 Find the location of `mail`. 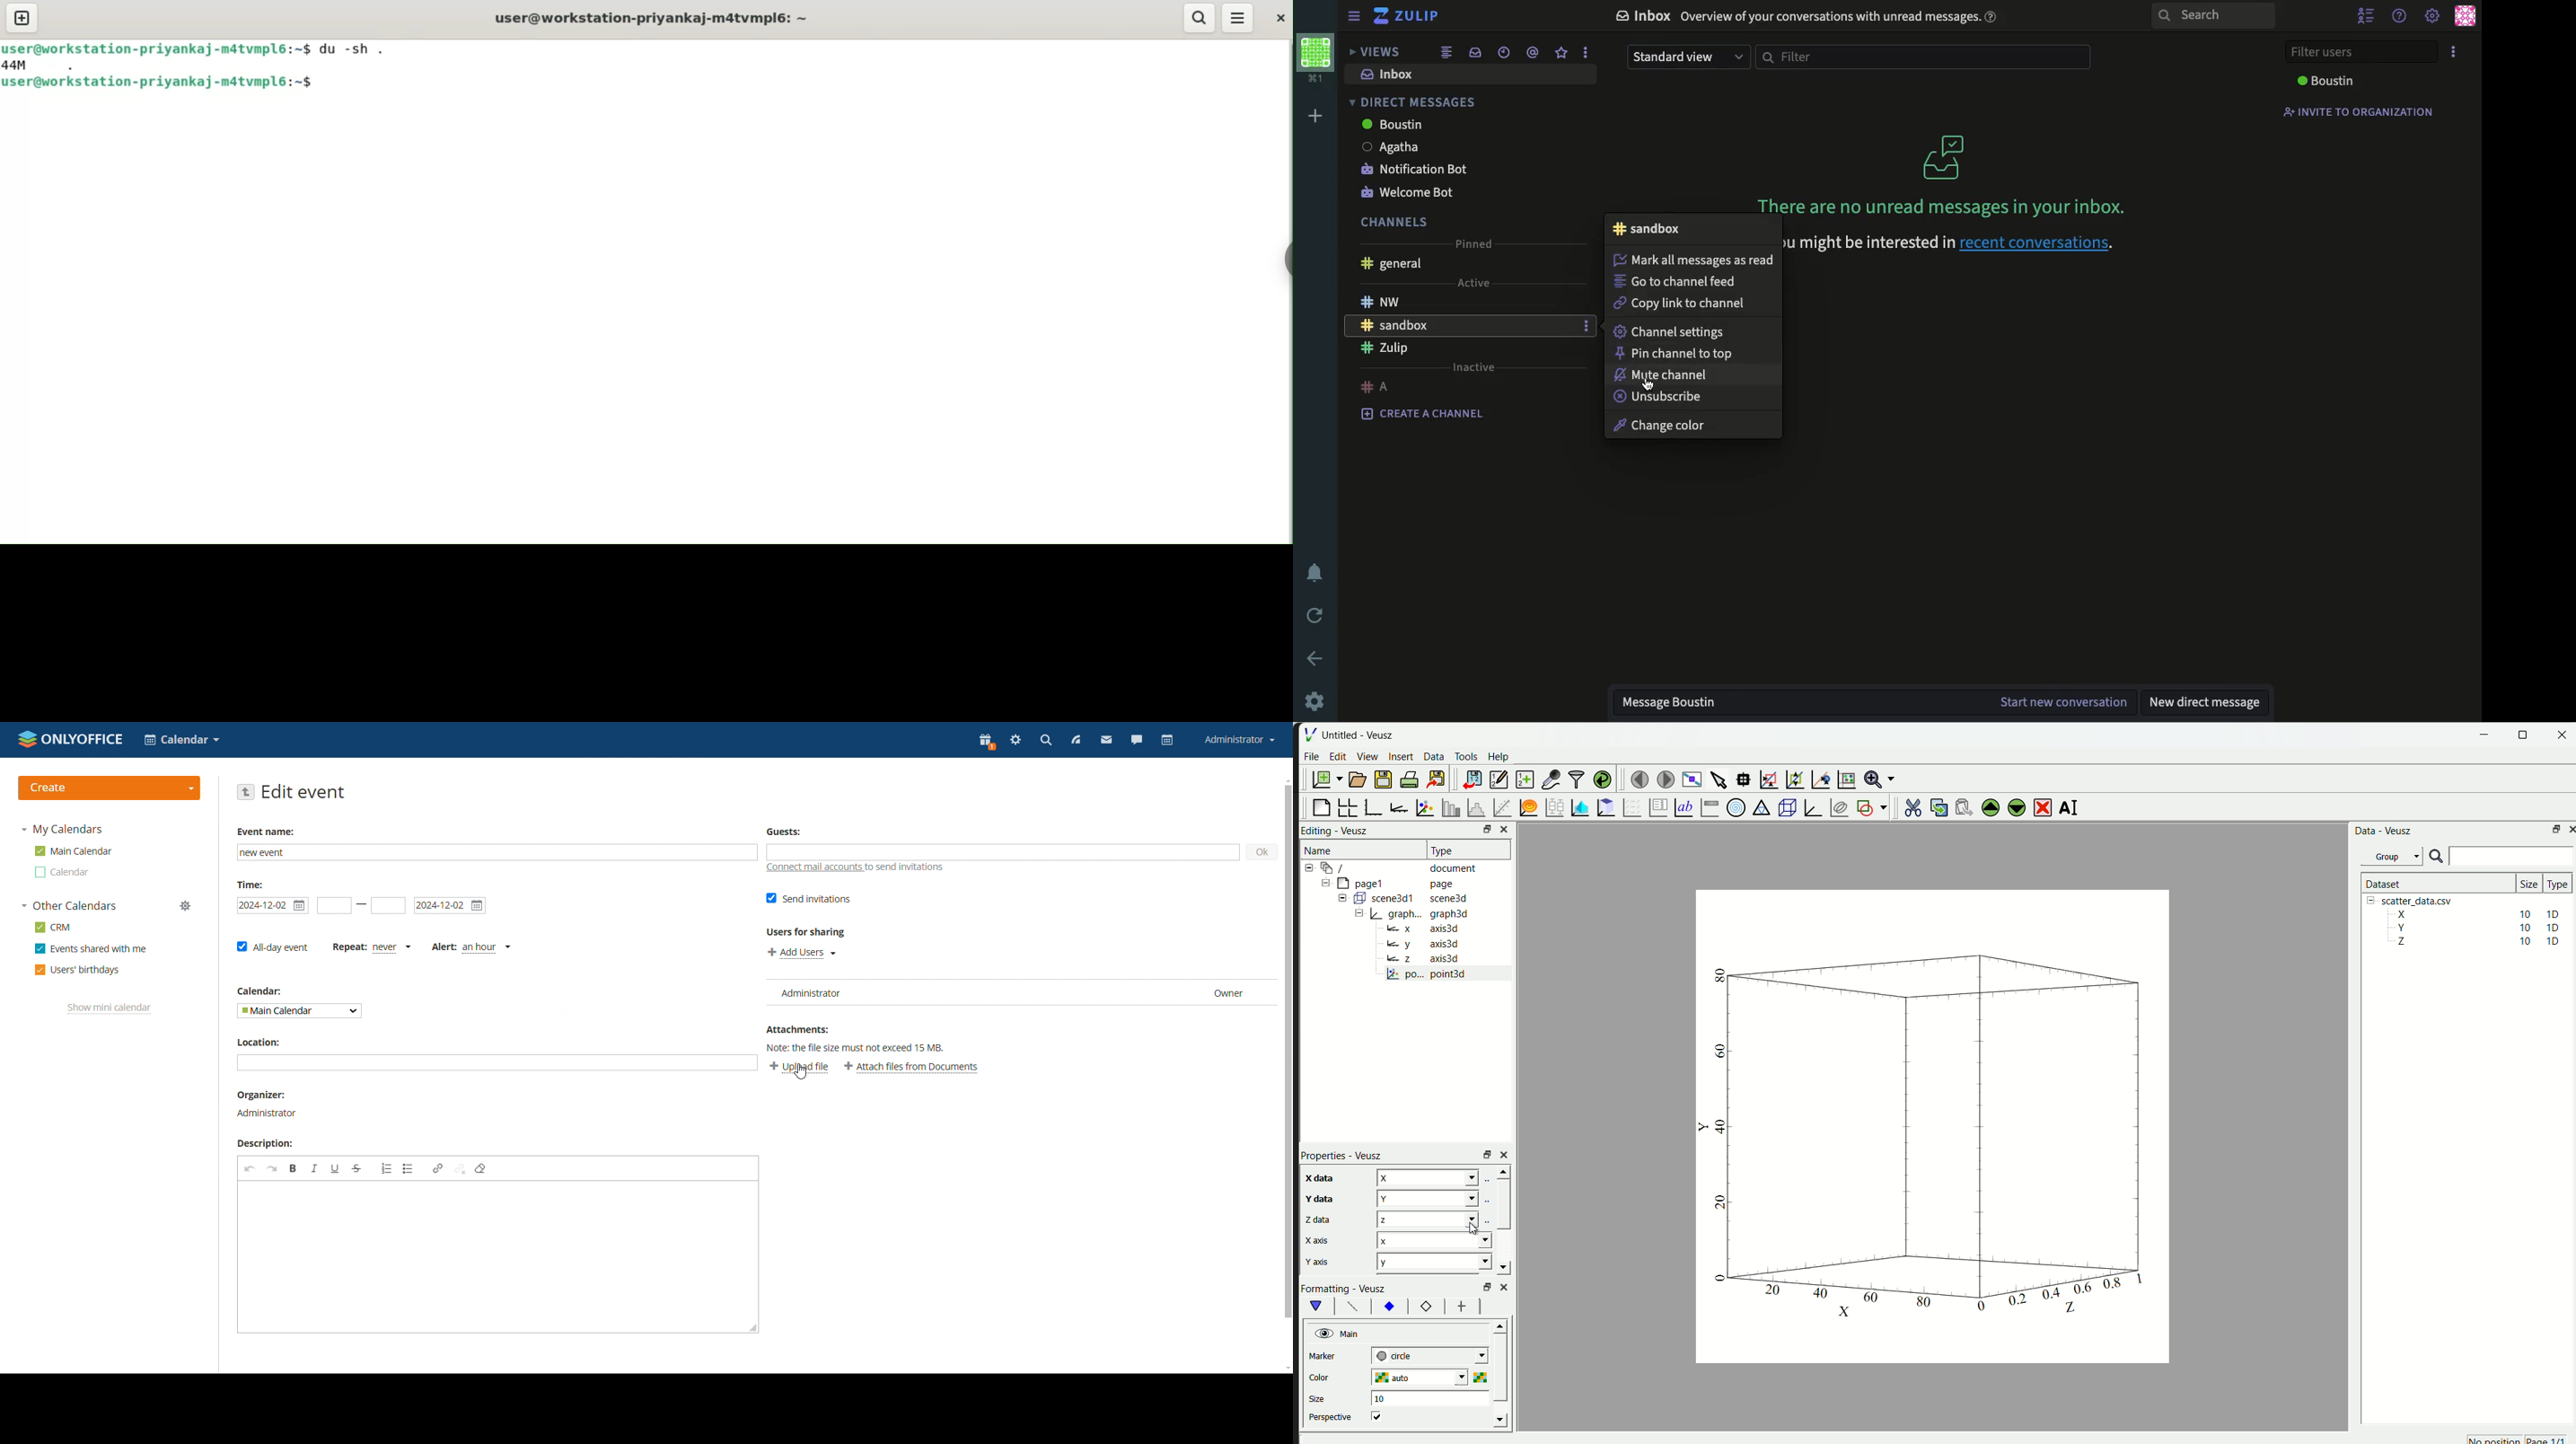

mail is located at coordinates (1106, 740).